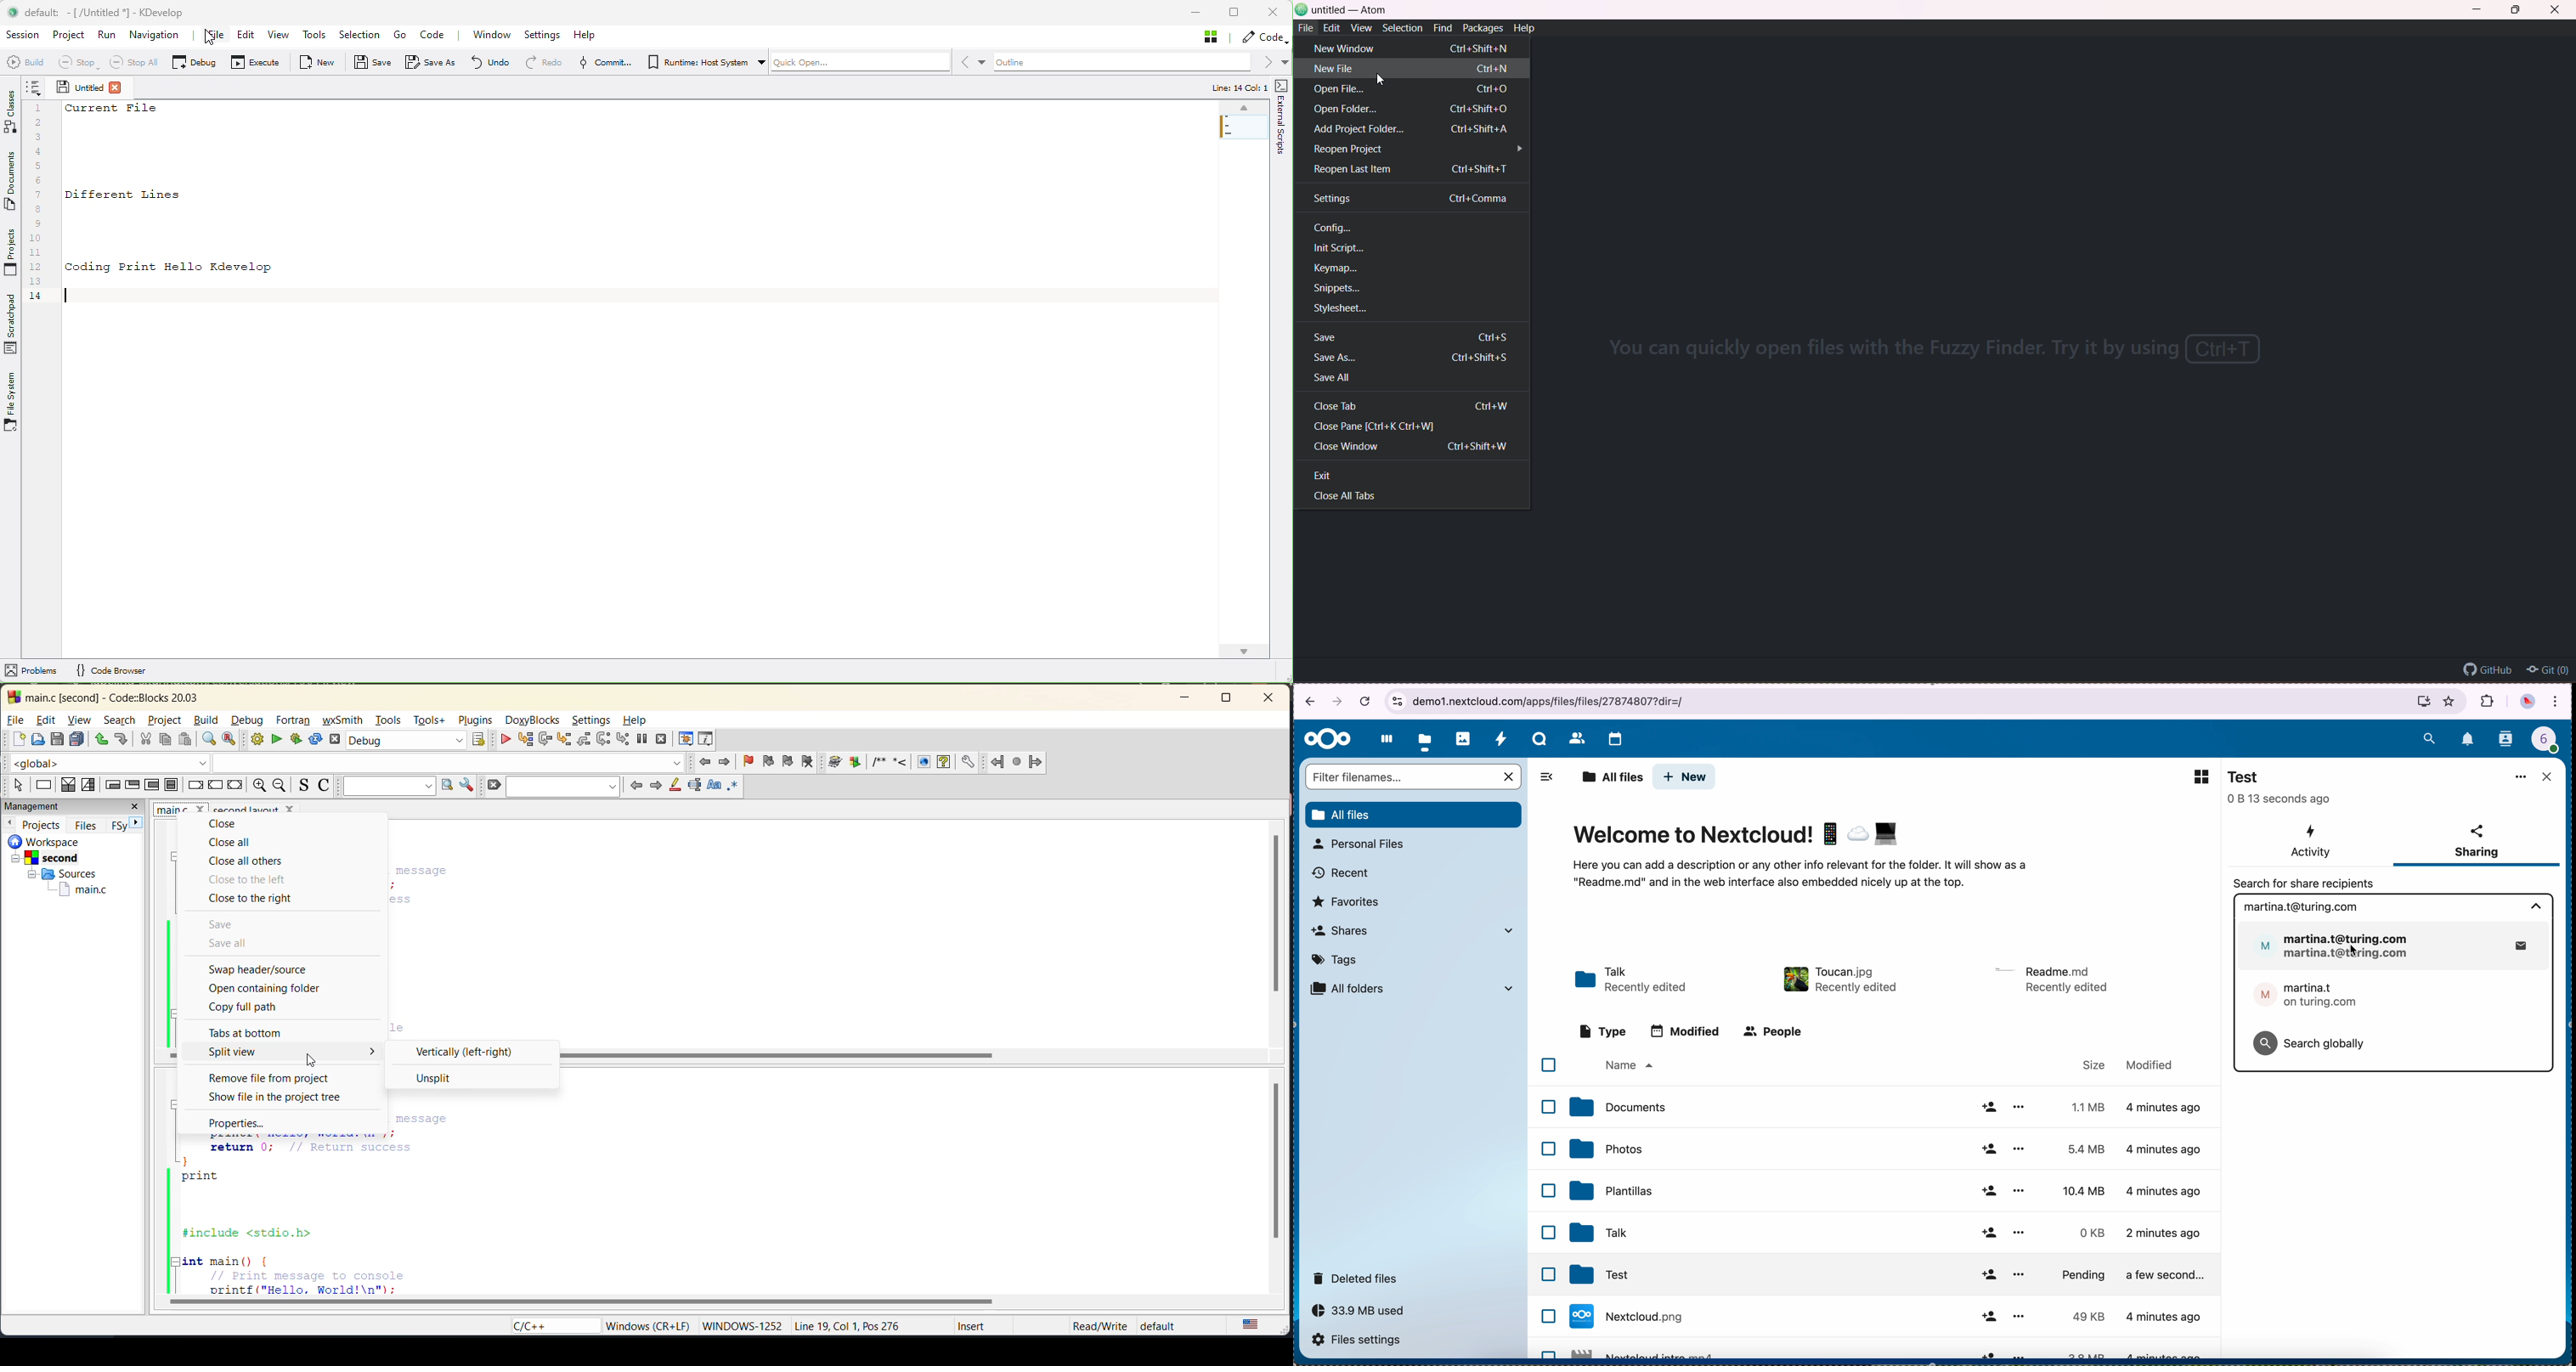 The width and height of the screenshot is (2576, 1372). Describe the element at coordinates (250, 720) in the screenshot. I see `debug` at that location.